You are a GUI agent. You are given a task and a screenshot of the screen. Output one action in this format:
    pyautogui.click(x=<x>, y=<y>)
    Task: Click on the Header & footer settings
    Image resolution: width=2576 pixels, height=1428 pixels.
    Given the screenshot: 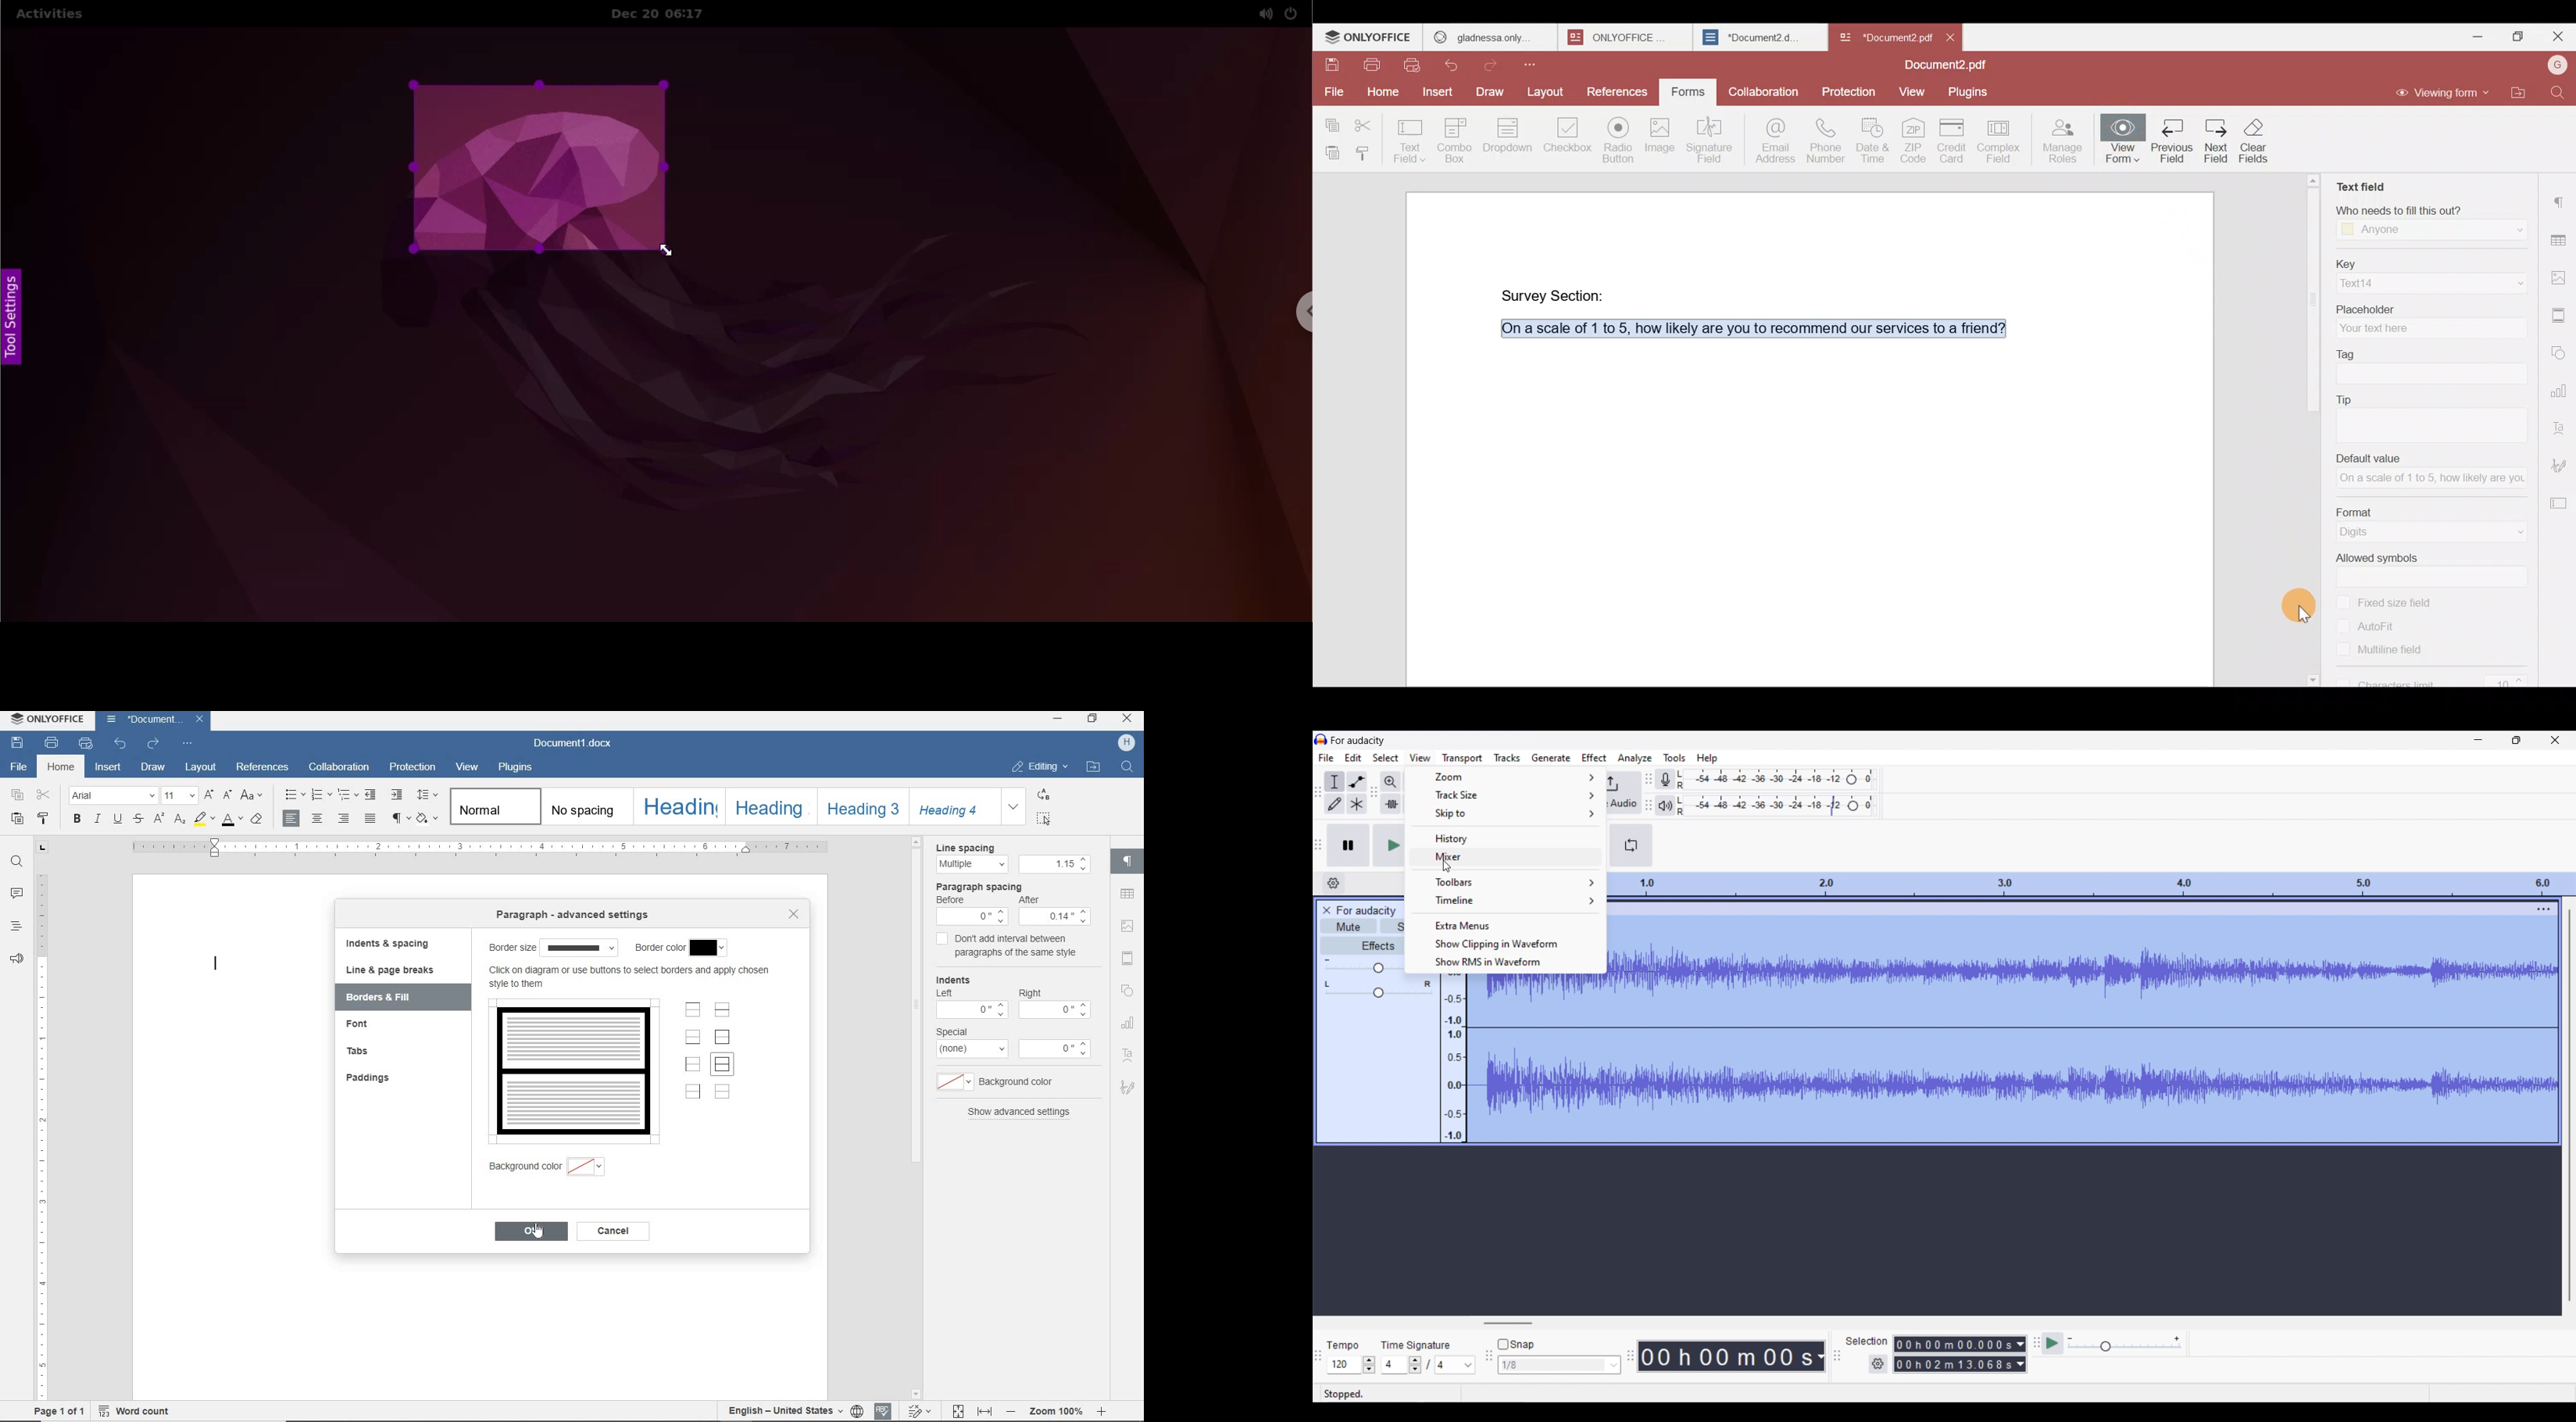 What is the action you would take?
    pyautogui.click(x=2561, y=319)
    